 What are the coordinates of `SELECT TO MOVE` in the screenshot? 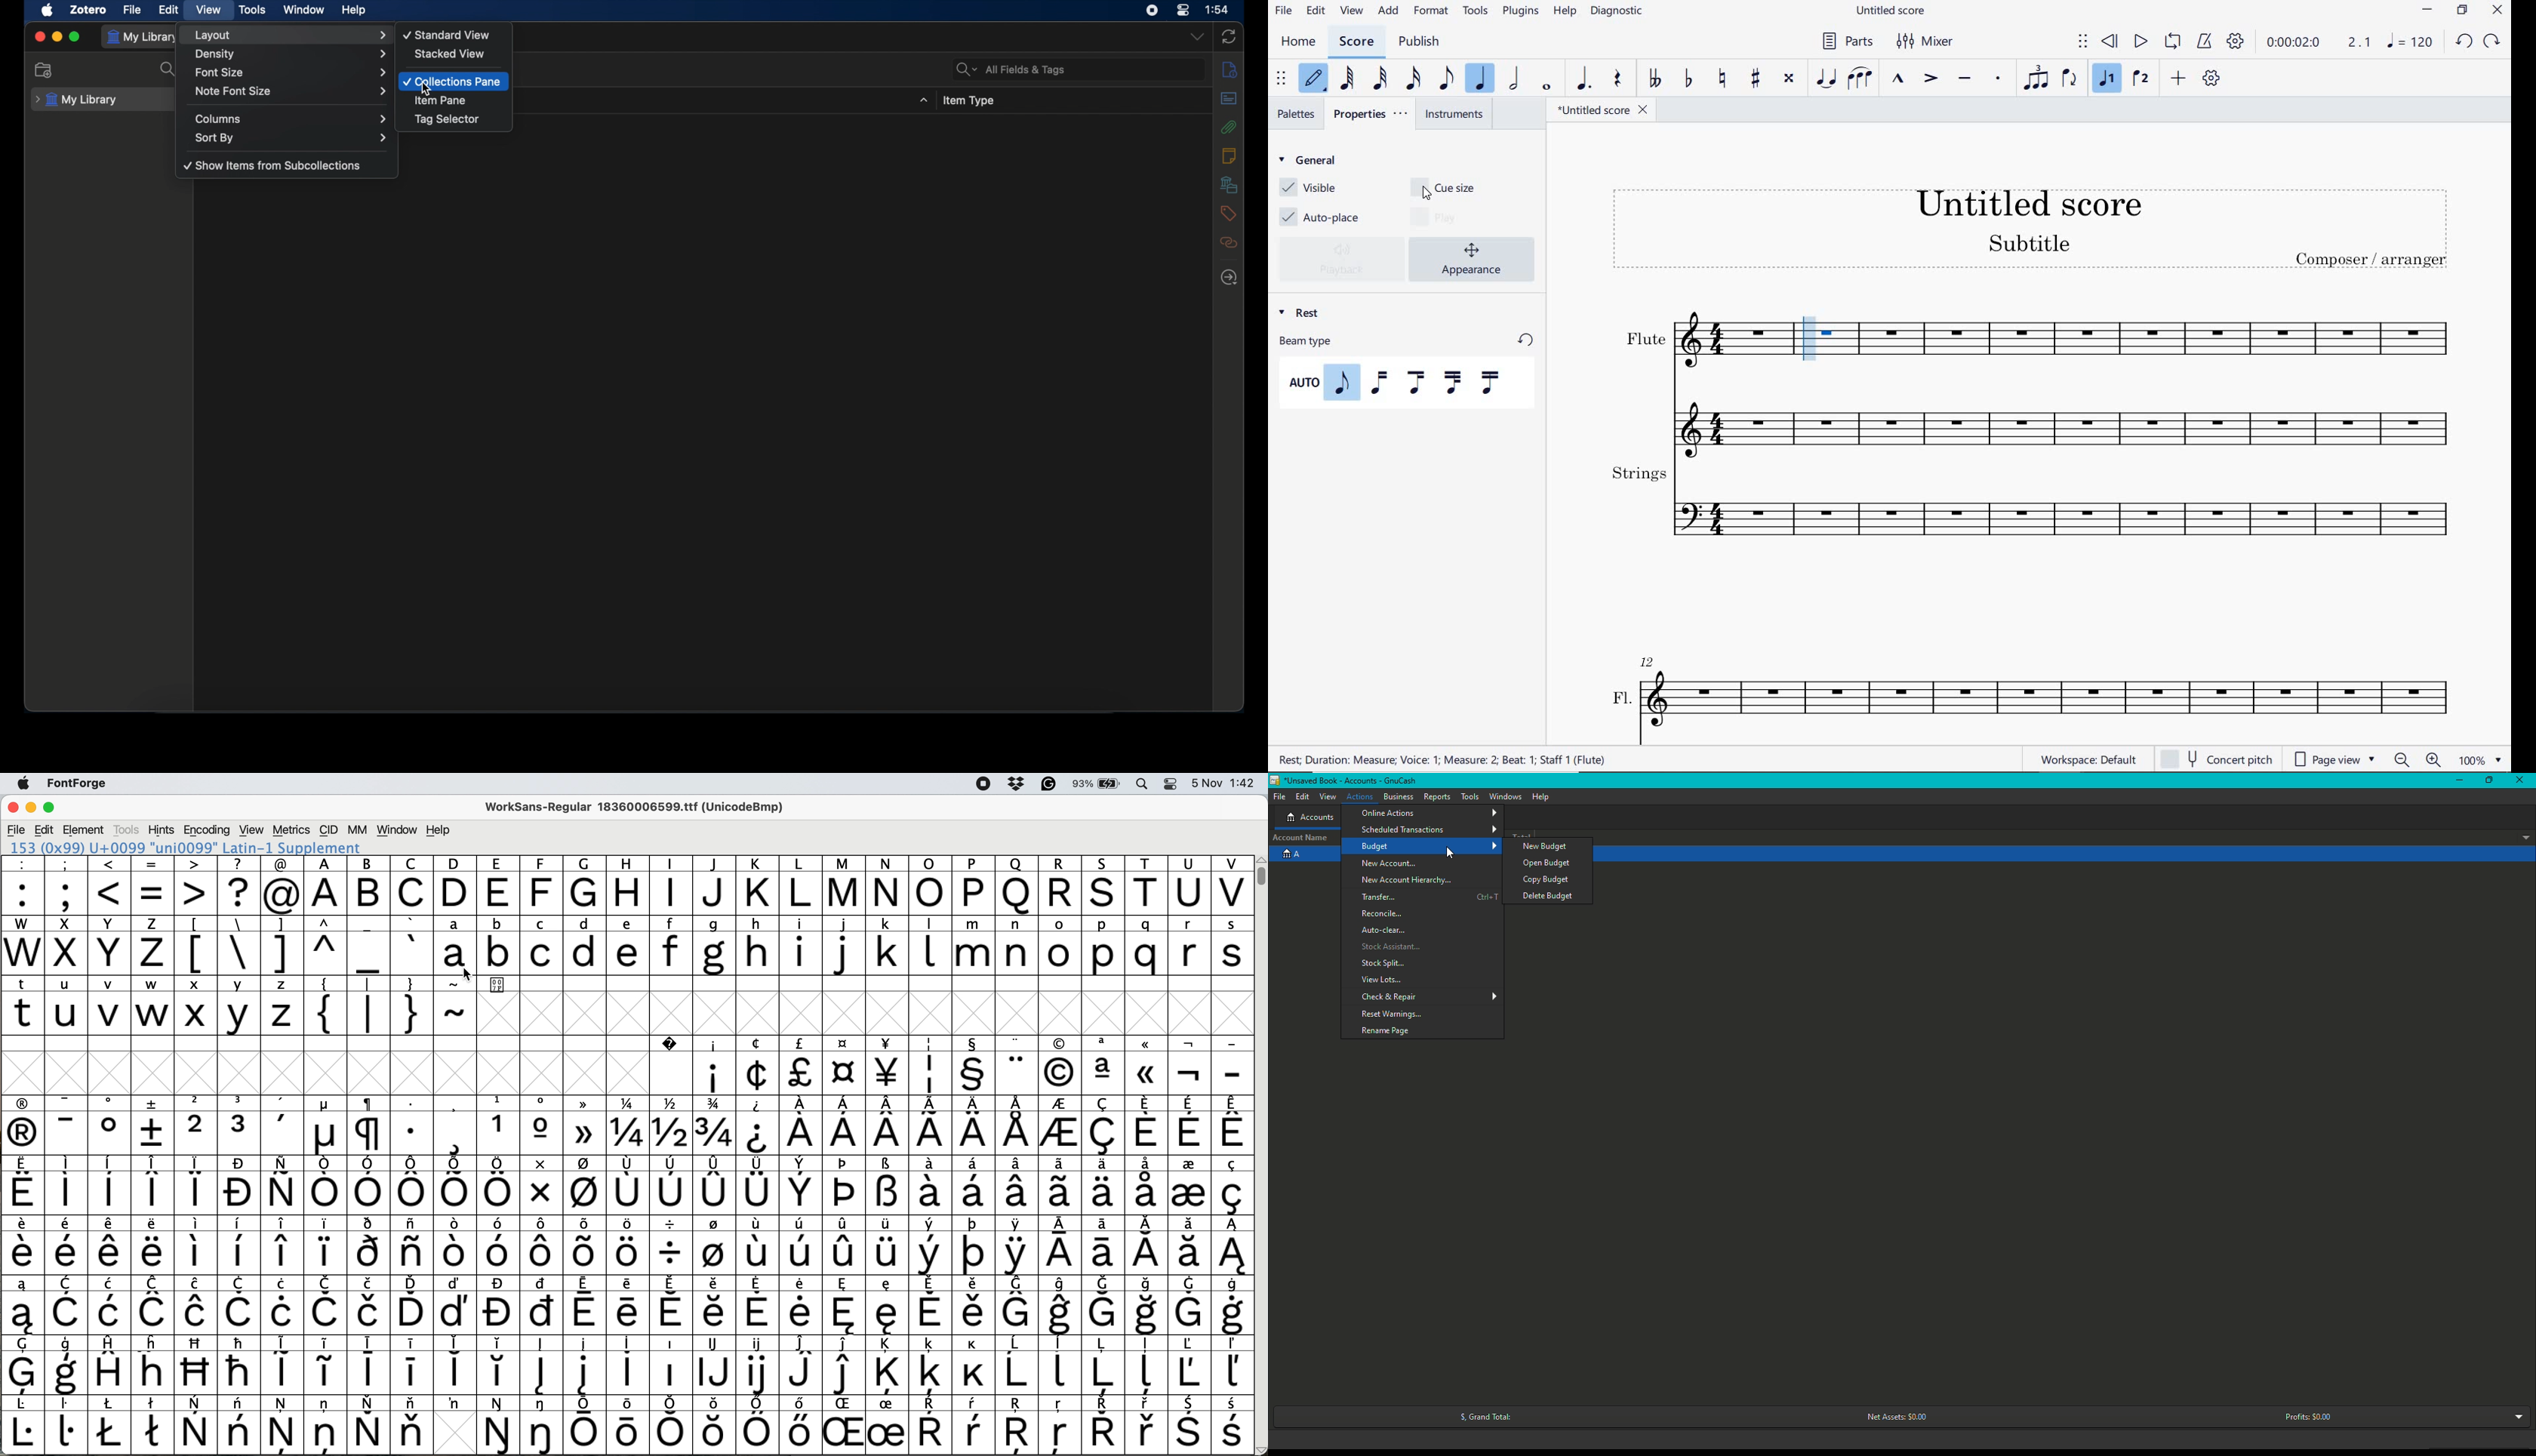 It's located at (2083, 42).